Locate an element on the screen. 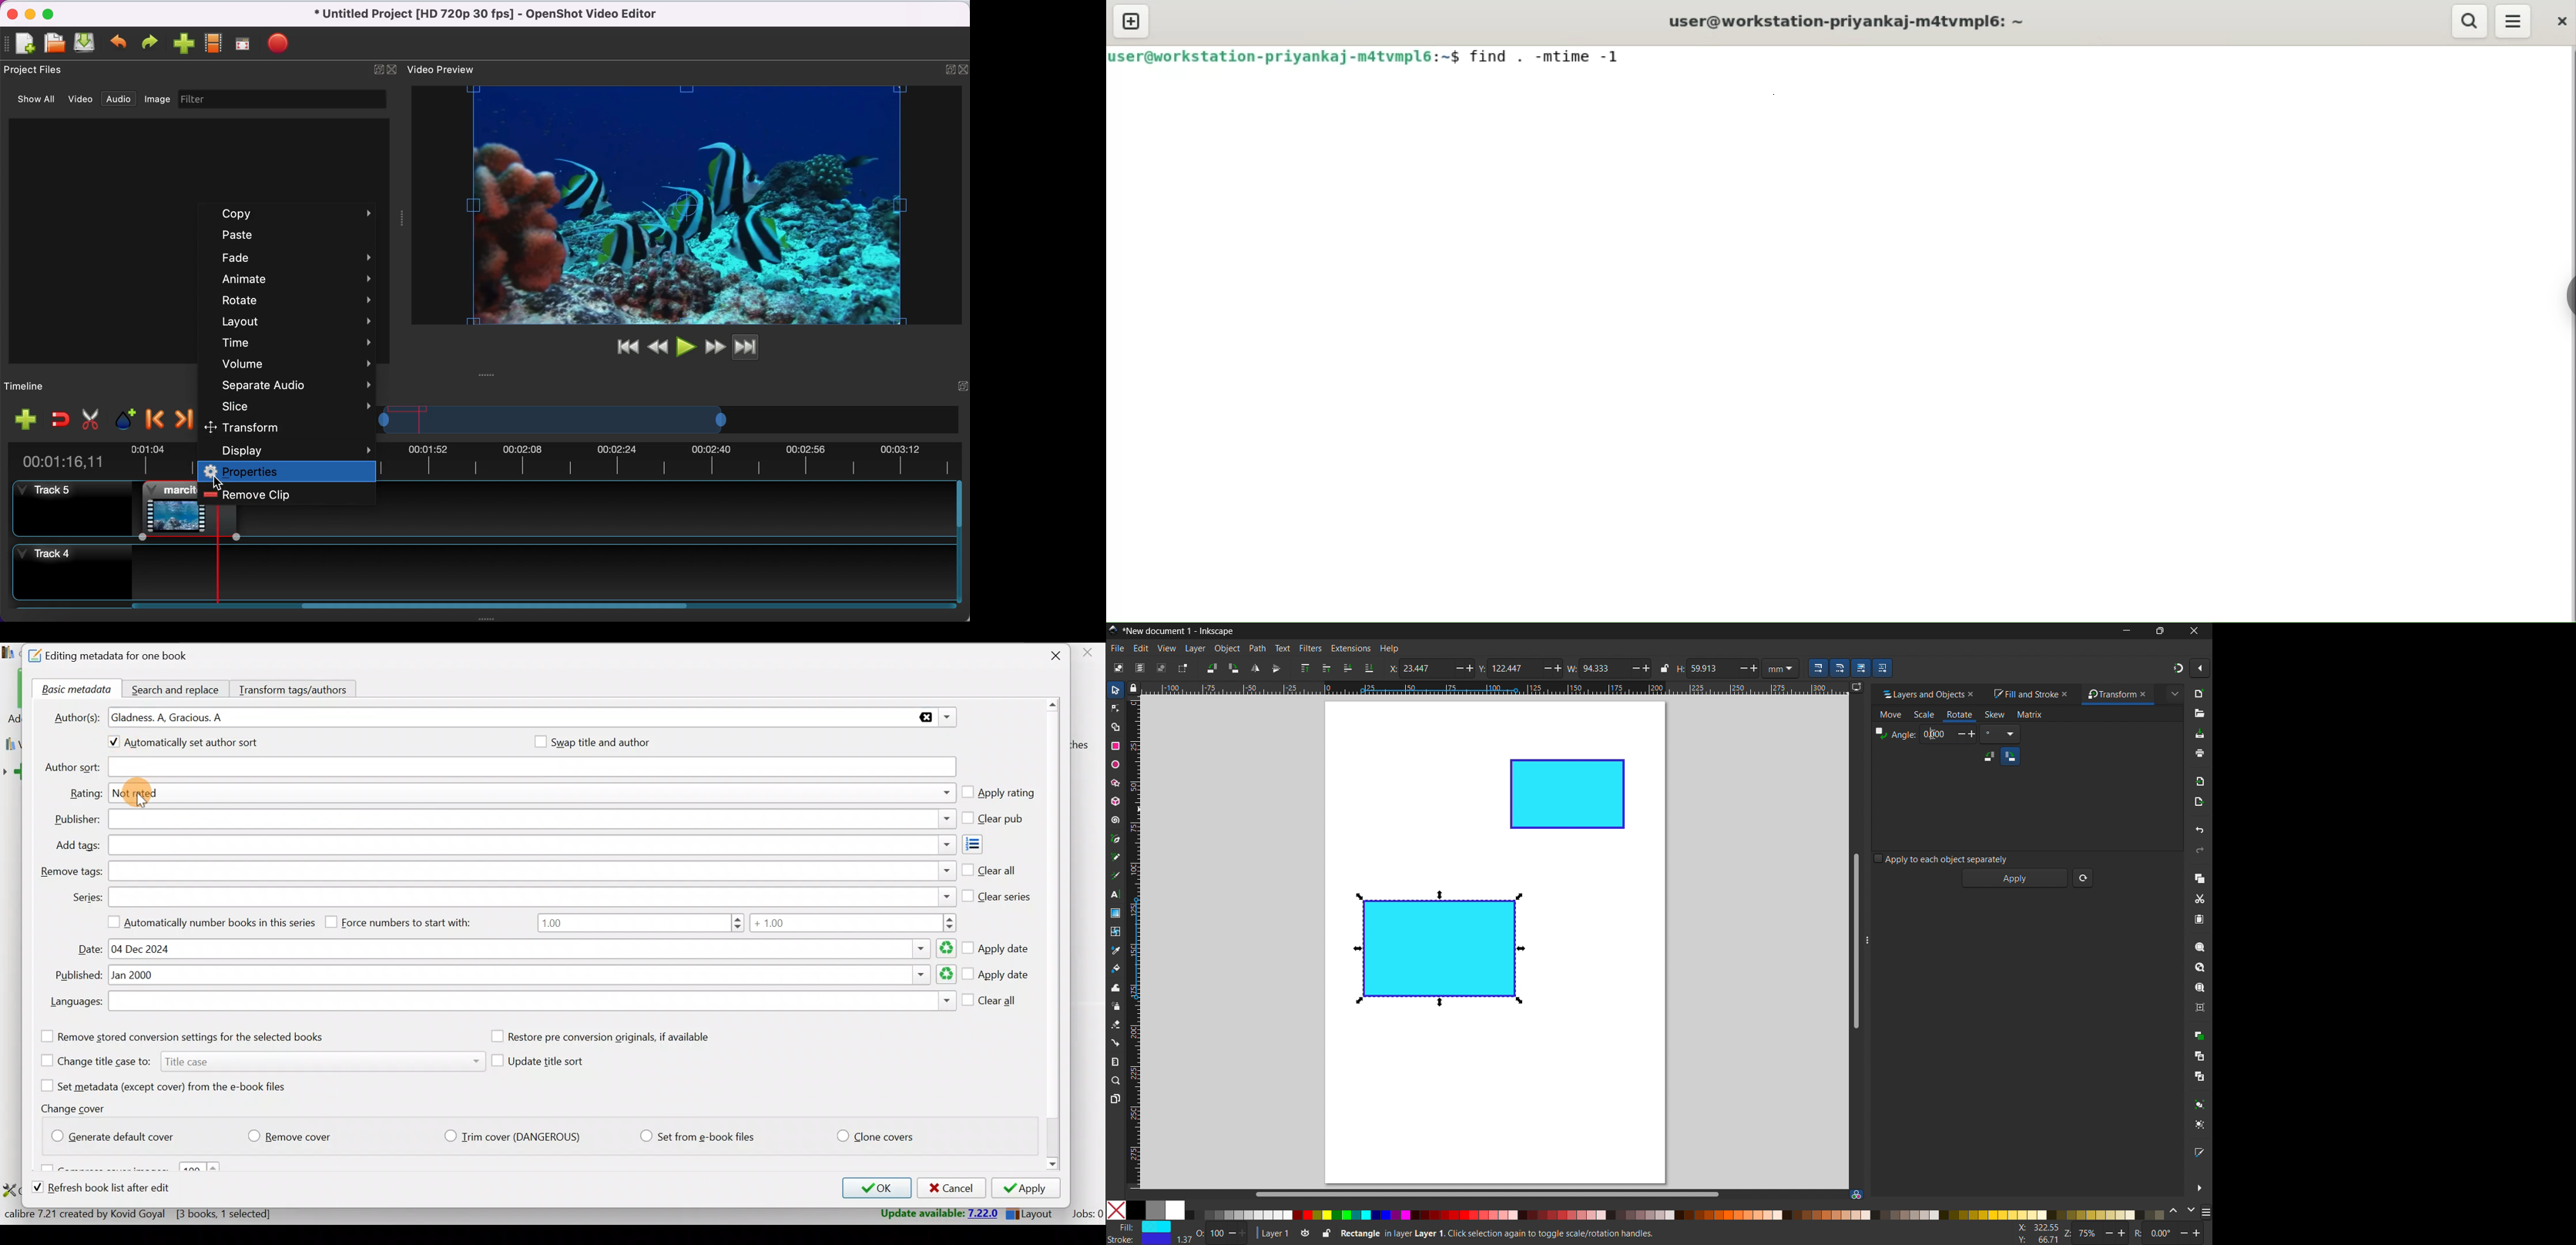 The height and width of the screenshot is (1260, 2576). displayy options is located at coordinates (1856, 687).